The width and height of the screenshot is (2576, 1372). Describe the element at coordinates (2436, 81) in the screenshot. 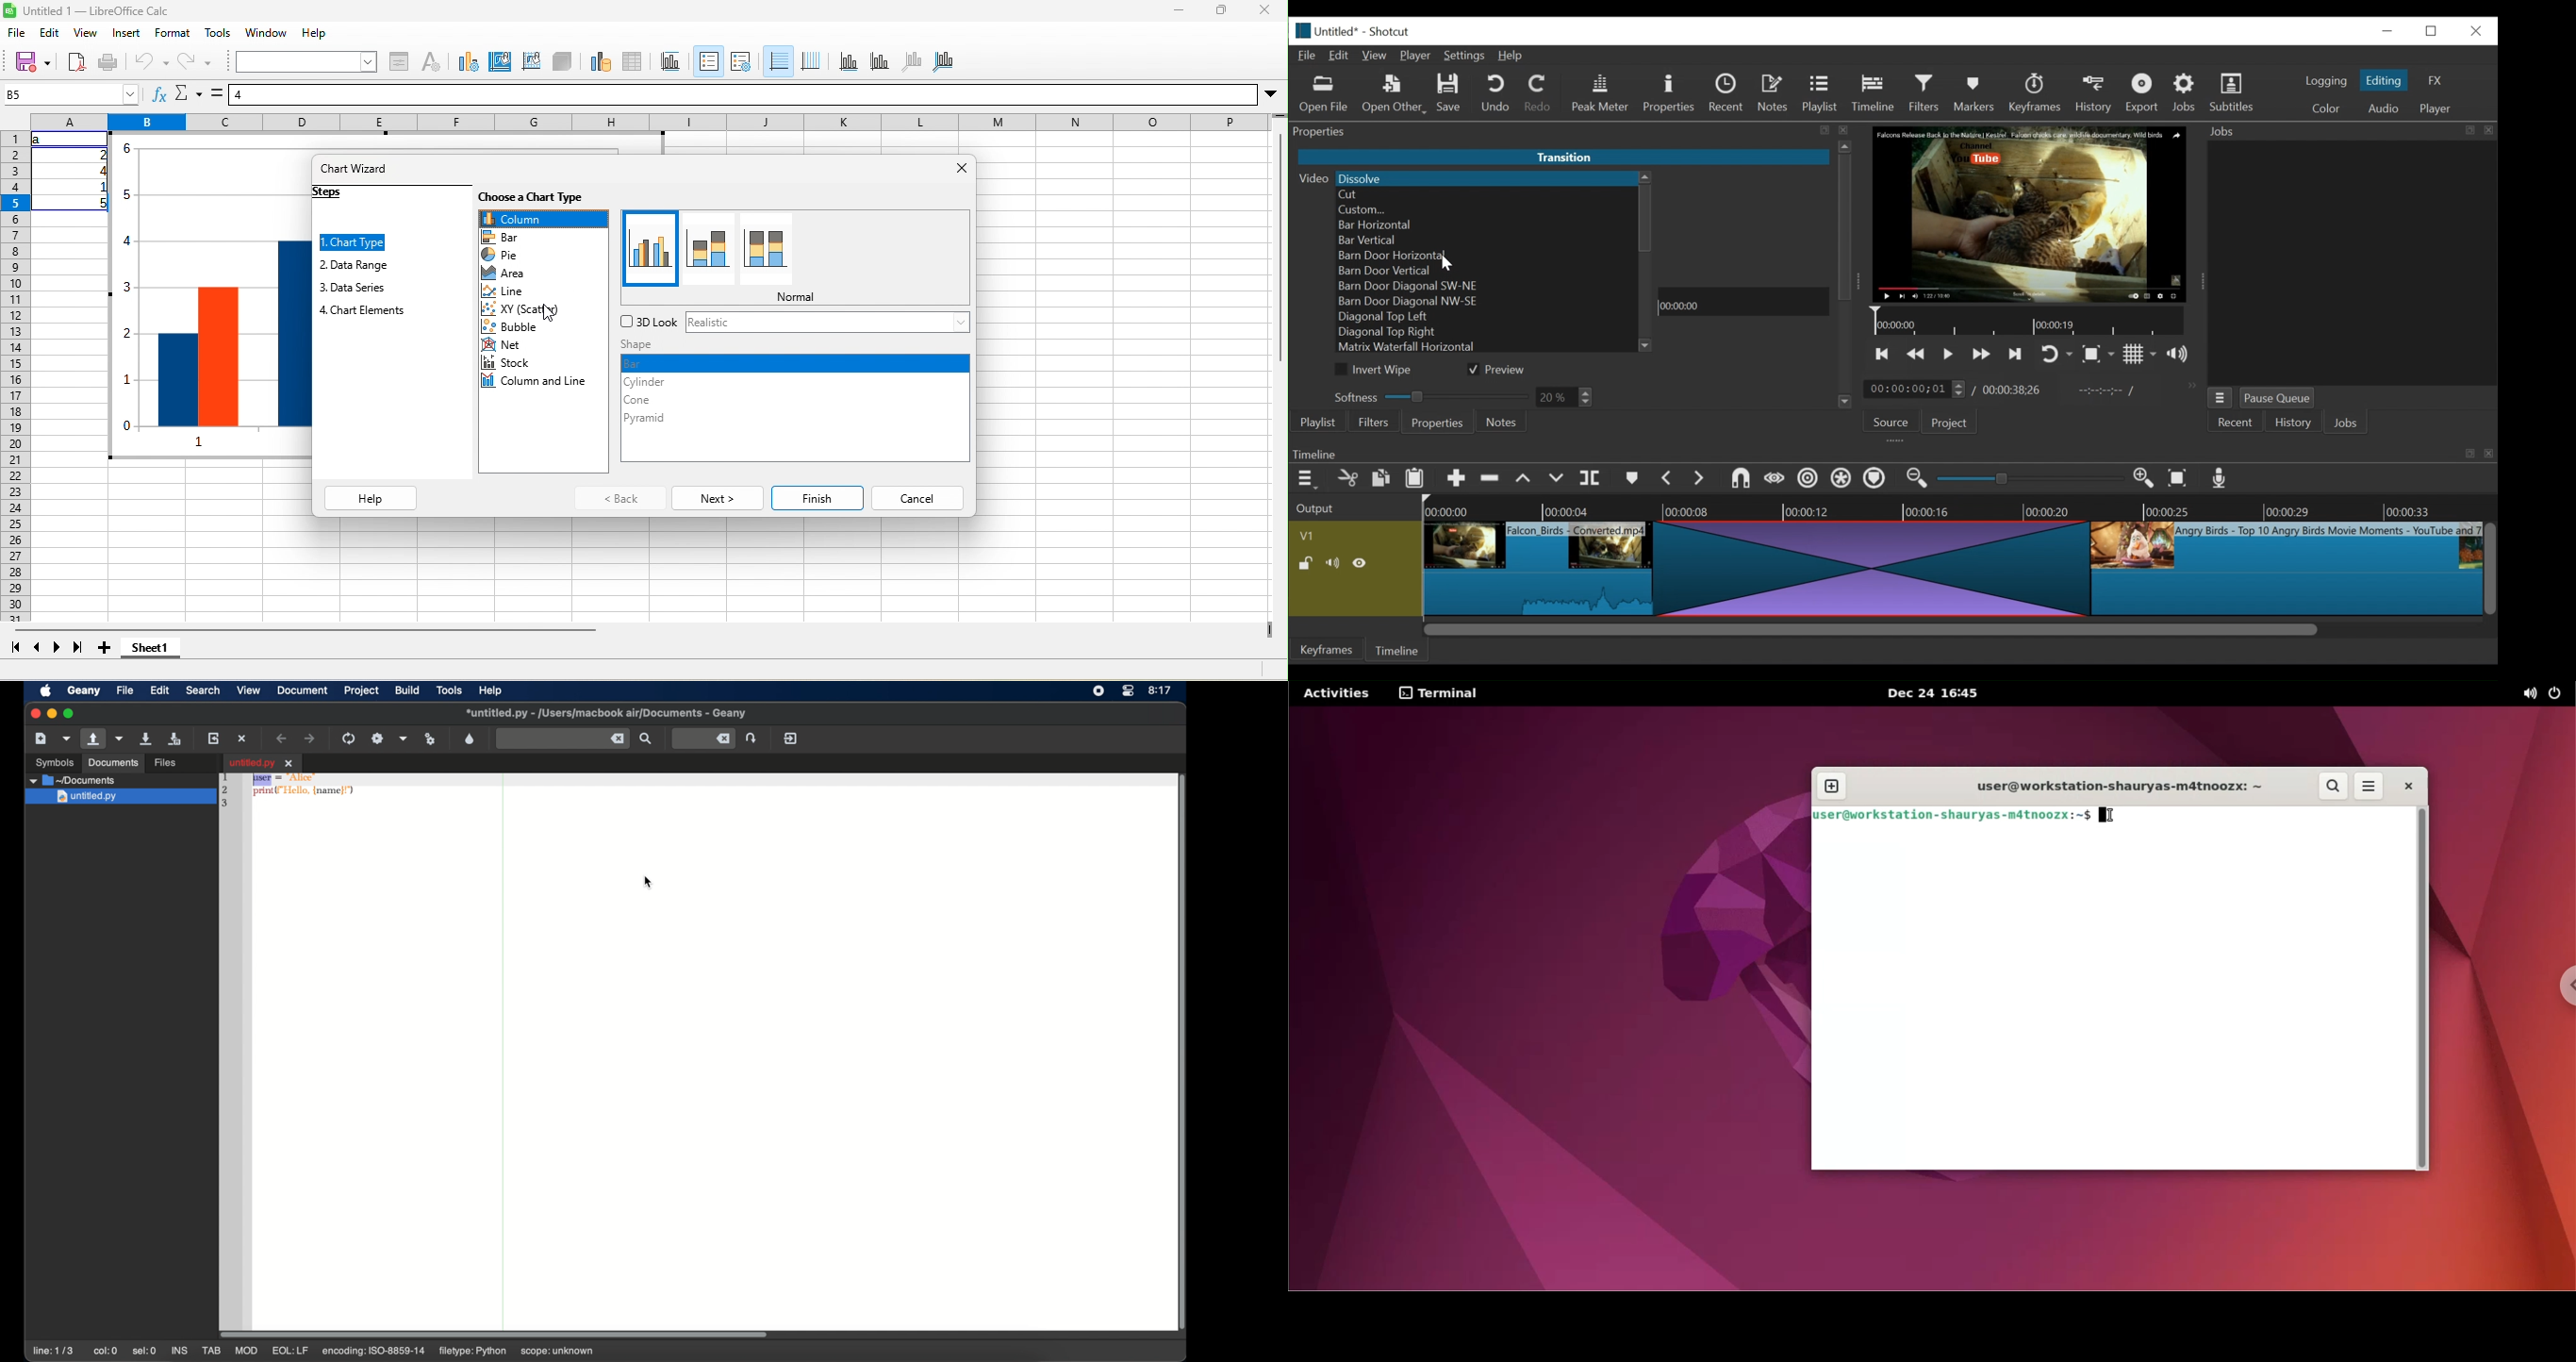

I see `FX` at that location.